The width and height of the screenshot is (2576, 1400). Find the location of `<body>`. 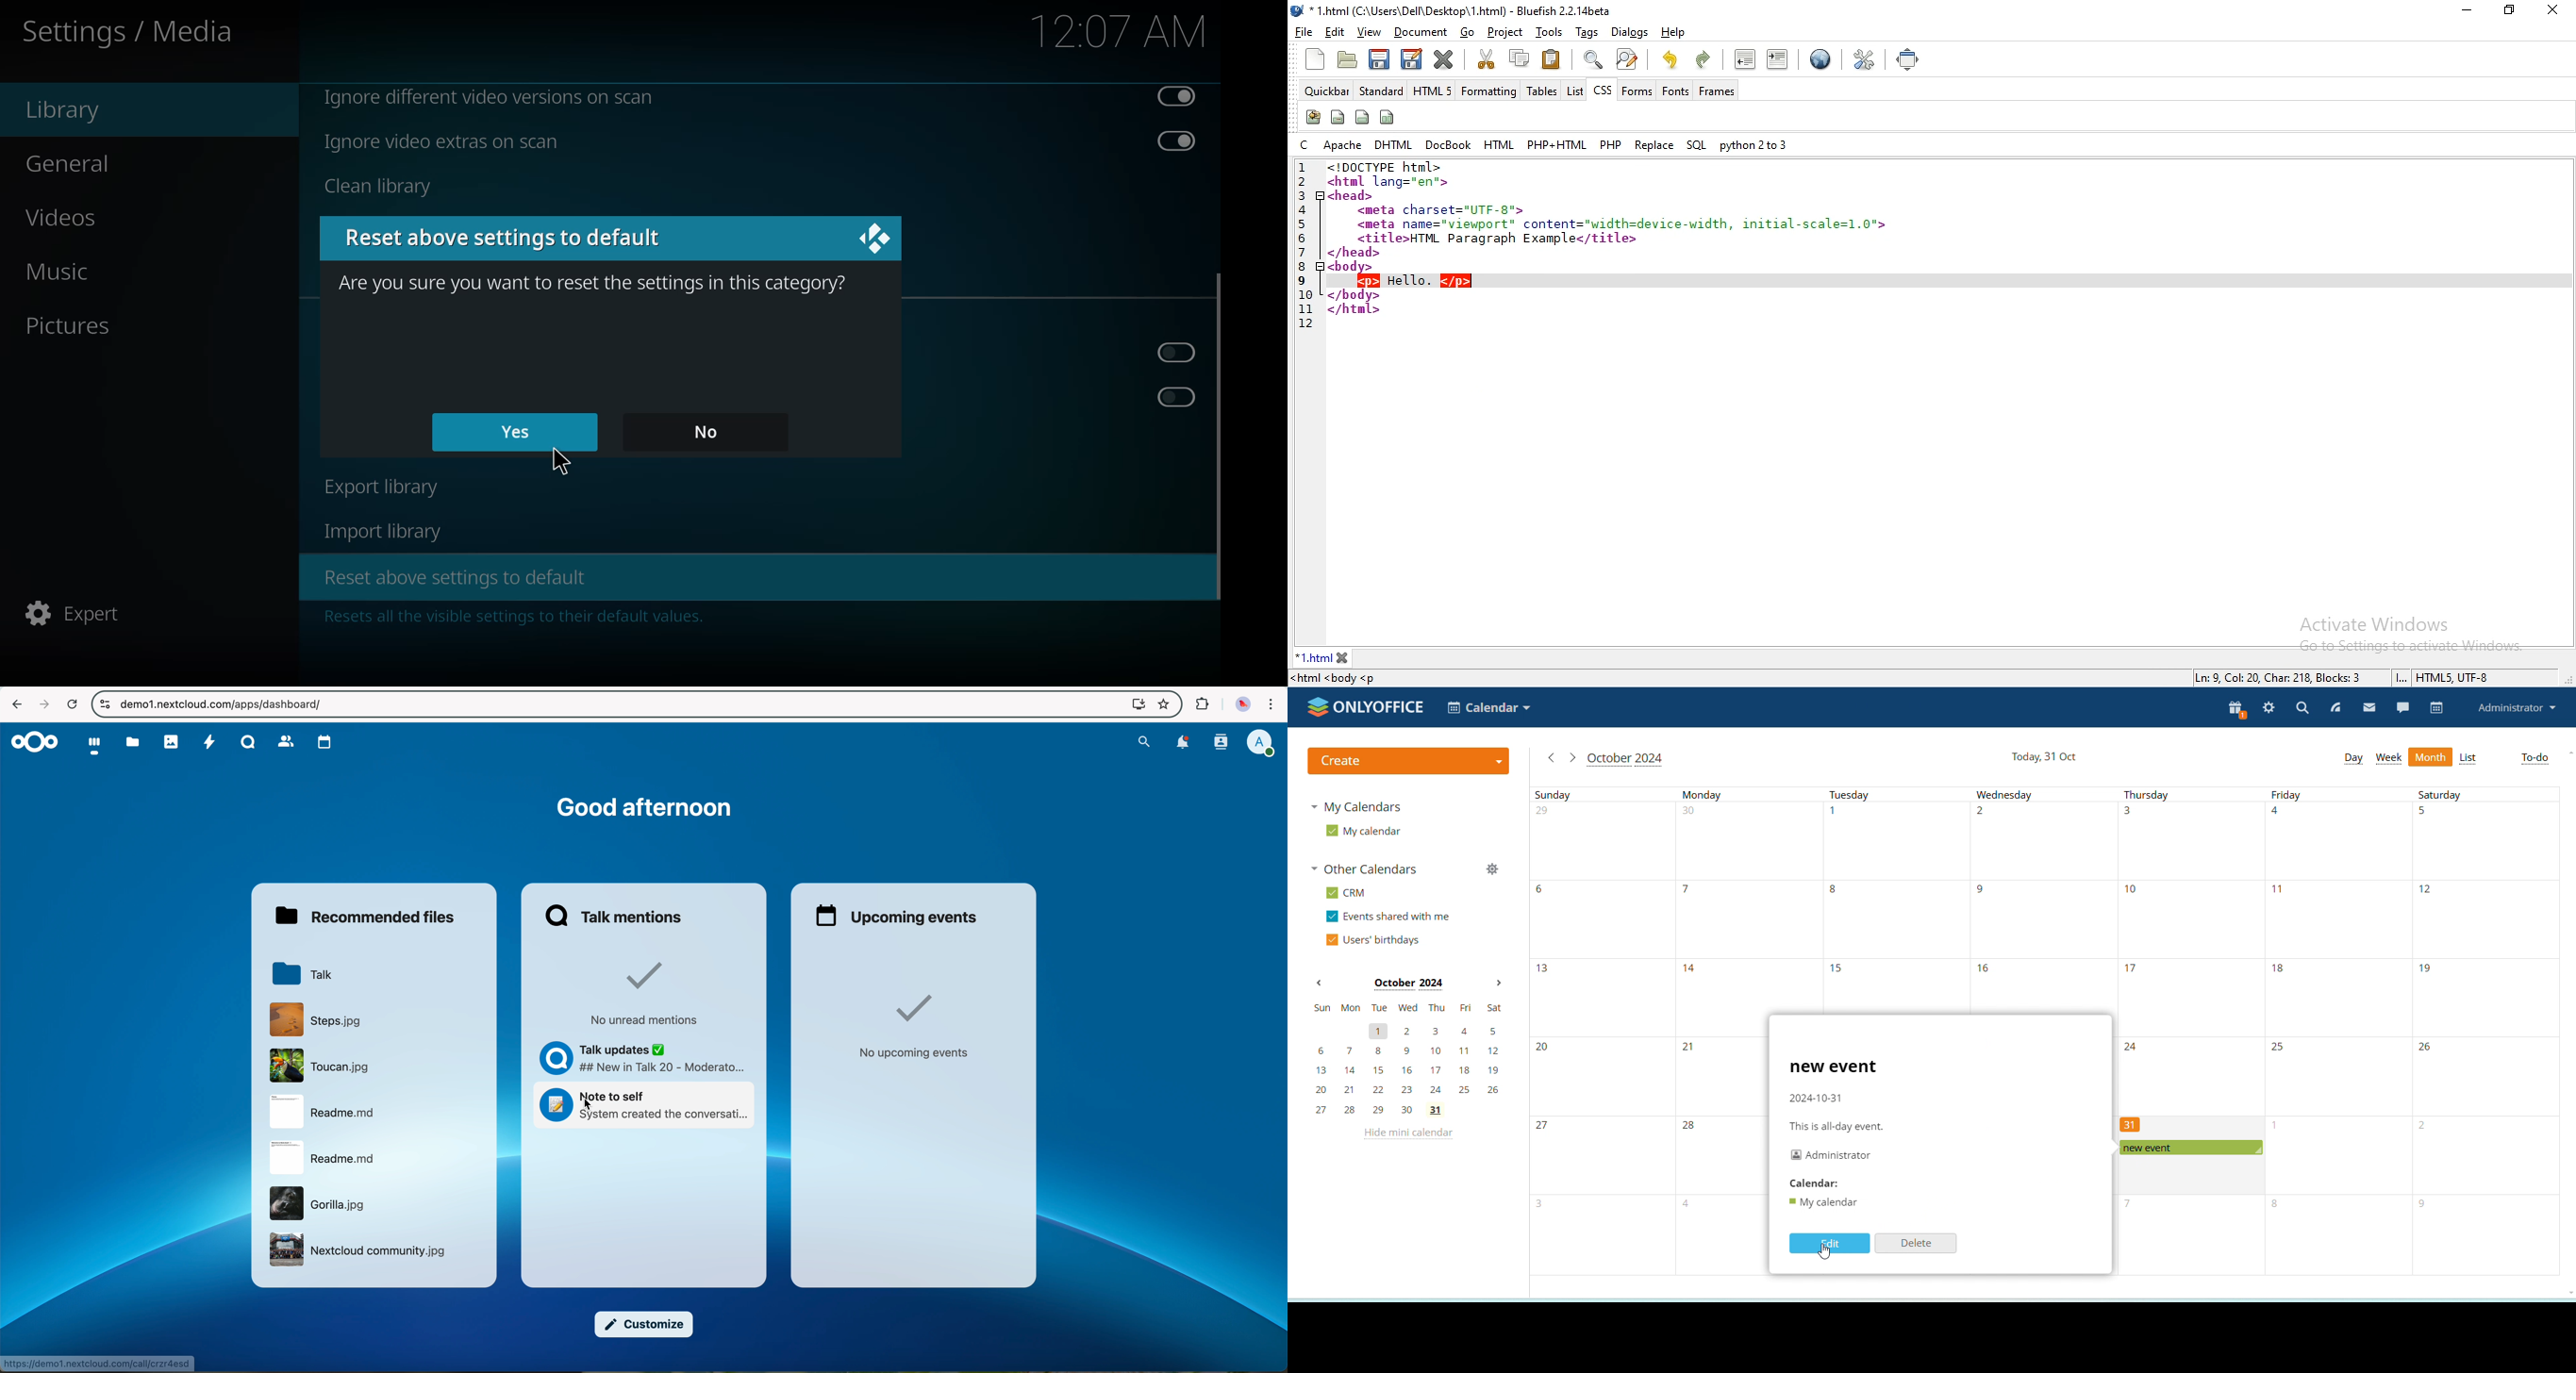

<body> is located at coordinates (1353, 267).